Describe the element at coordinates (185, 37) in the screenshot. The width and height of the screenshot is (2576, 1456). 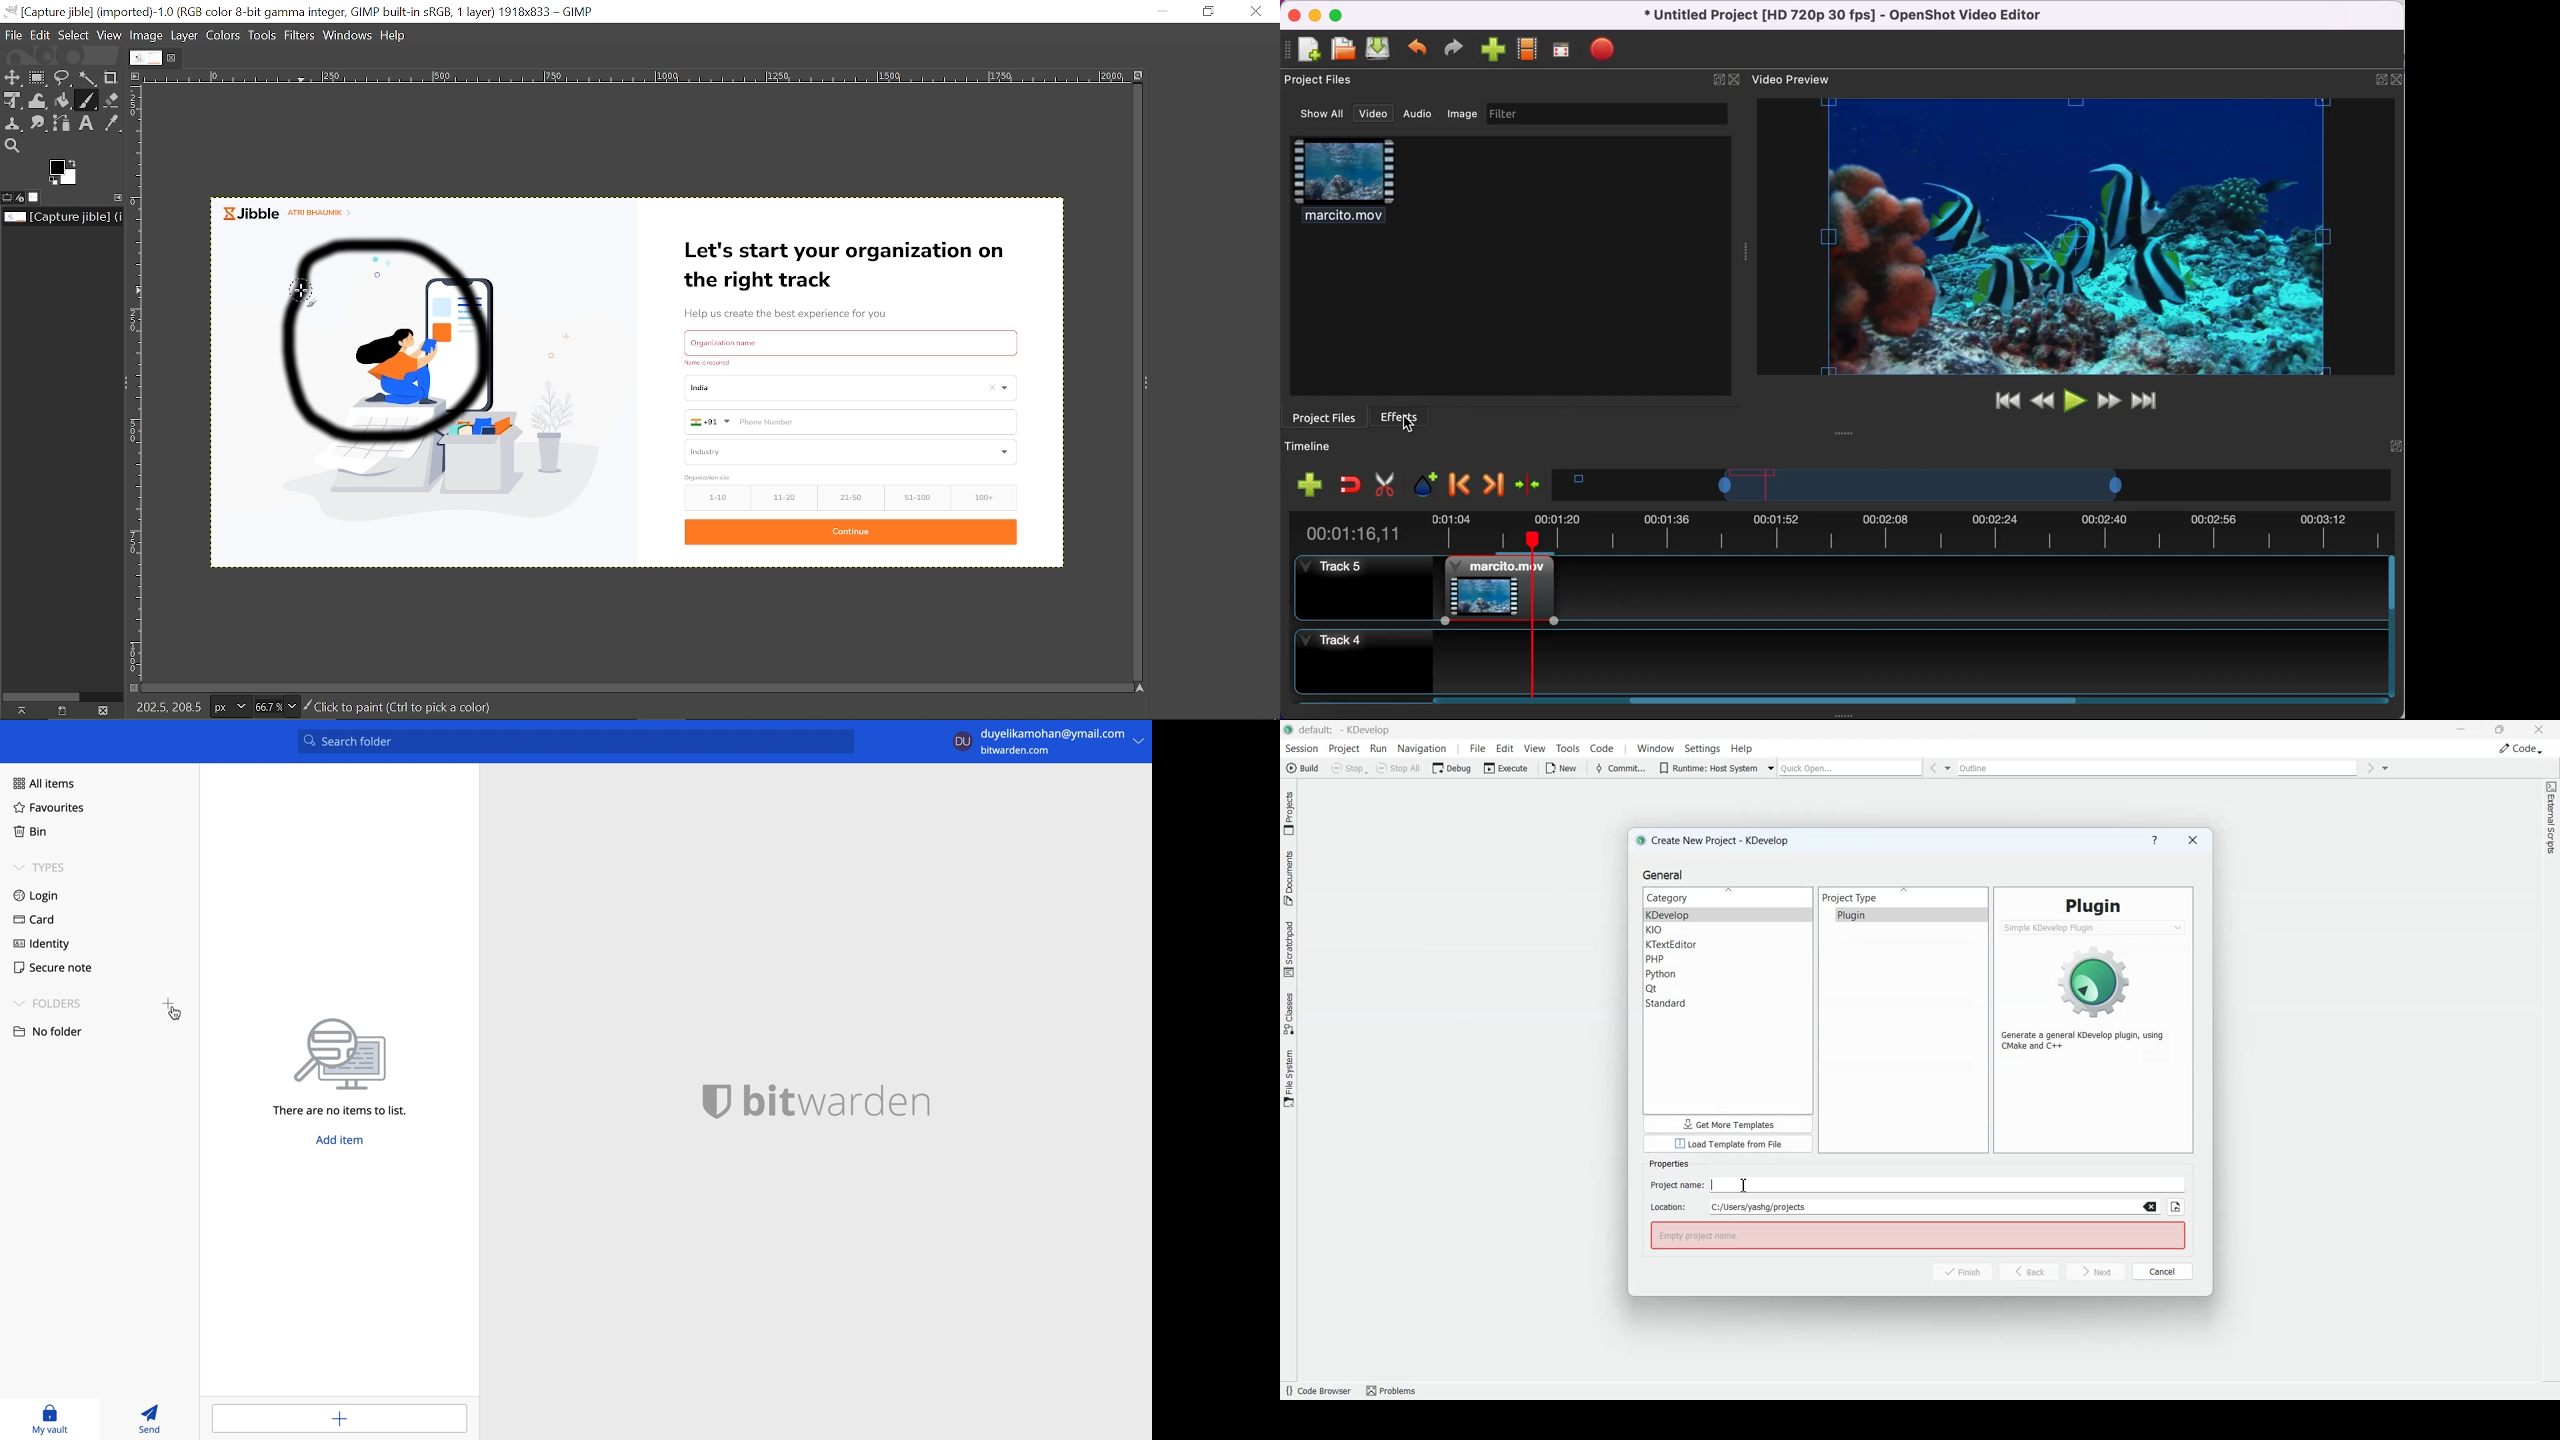
I see `Layer` at that location.